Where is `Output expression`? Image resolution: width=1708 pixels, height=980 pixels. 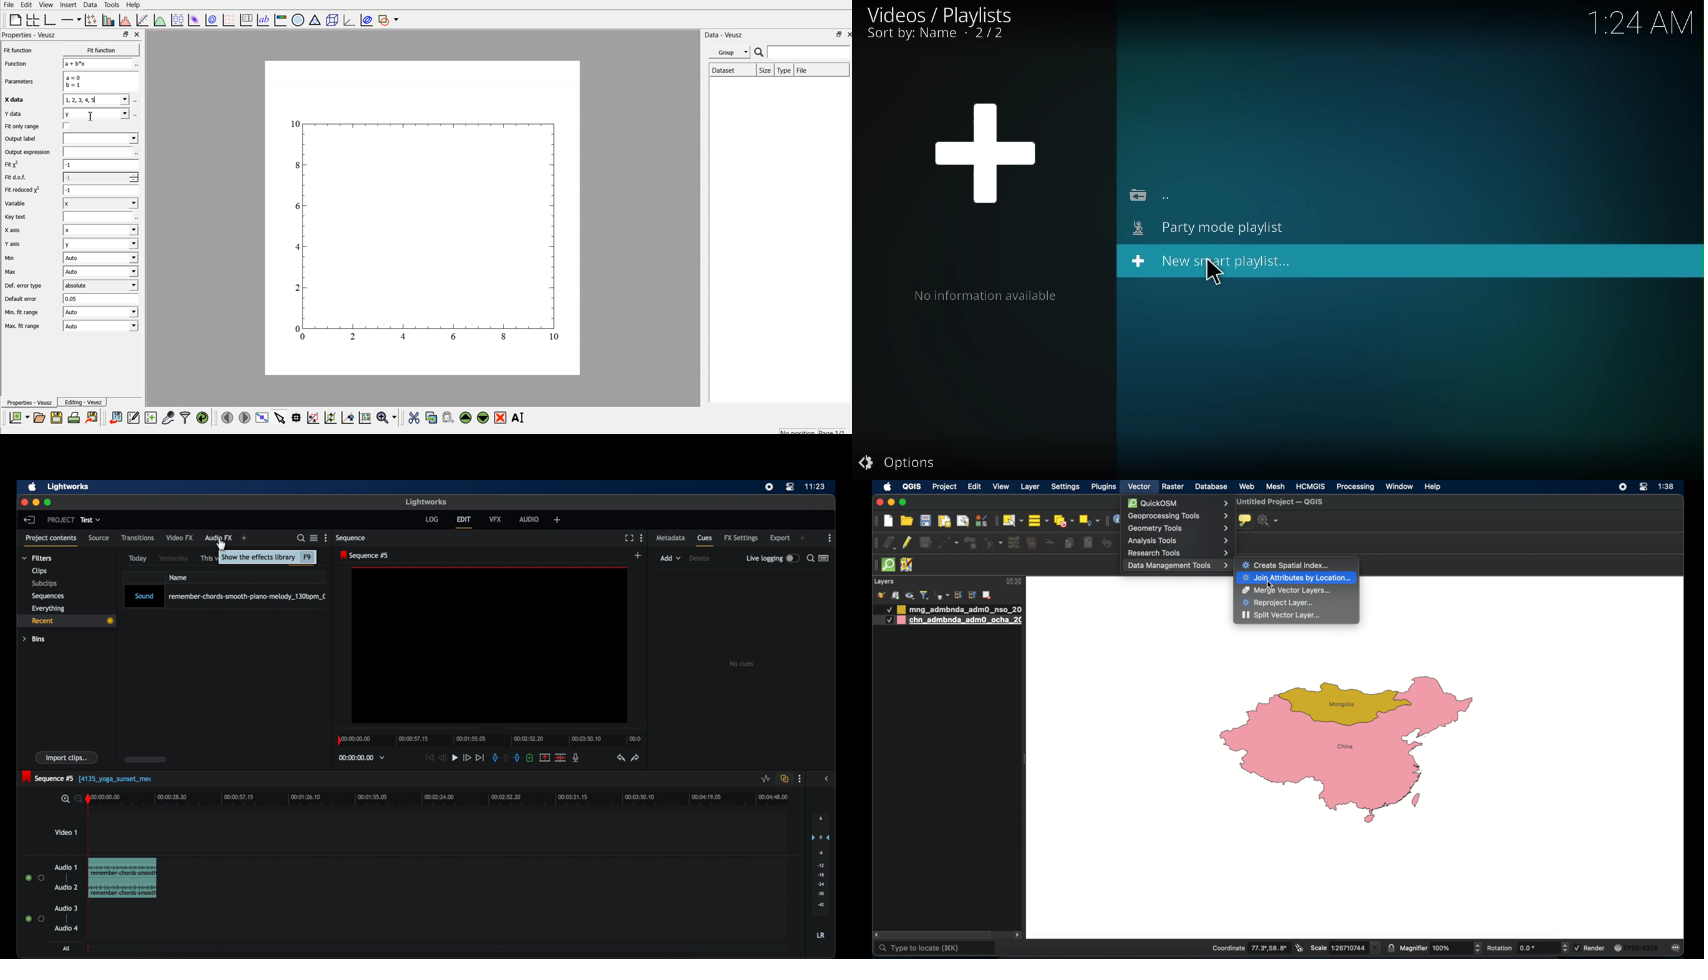
Output expression is located at coordinates (28, 152).